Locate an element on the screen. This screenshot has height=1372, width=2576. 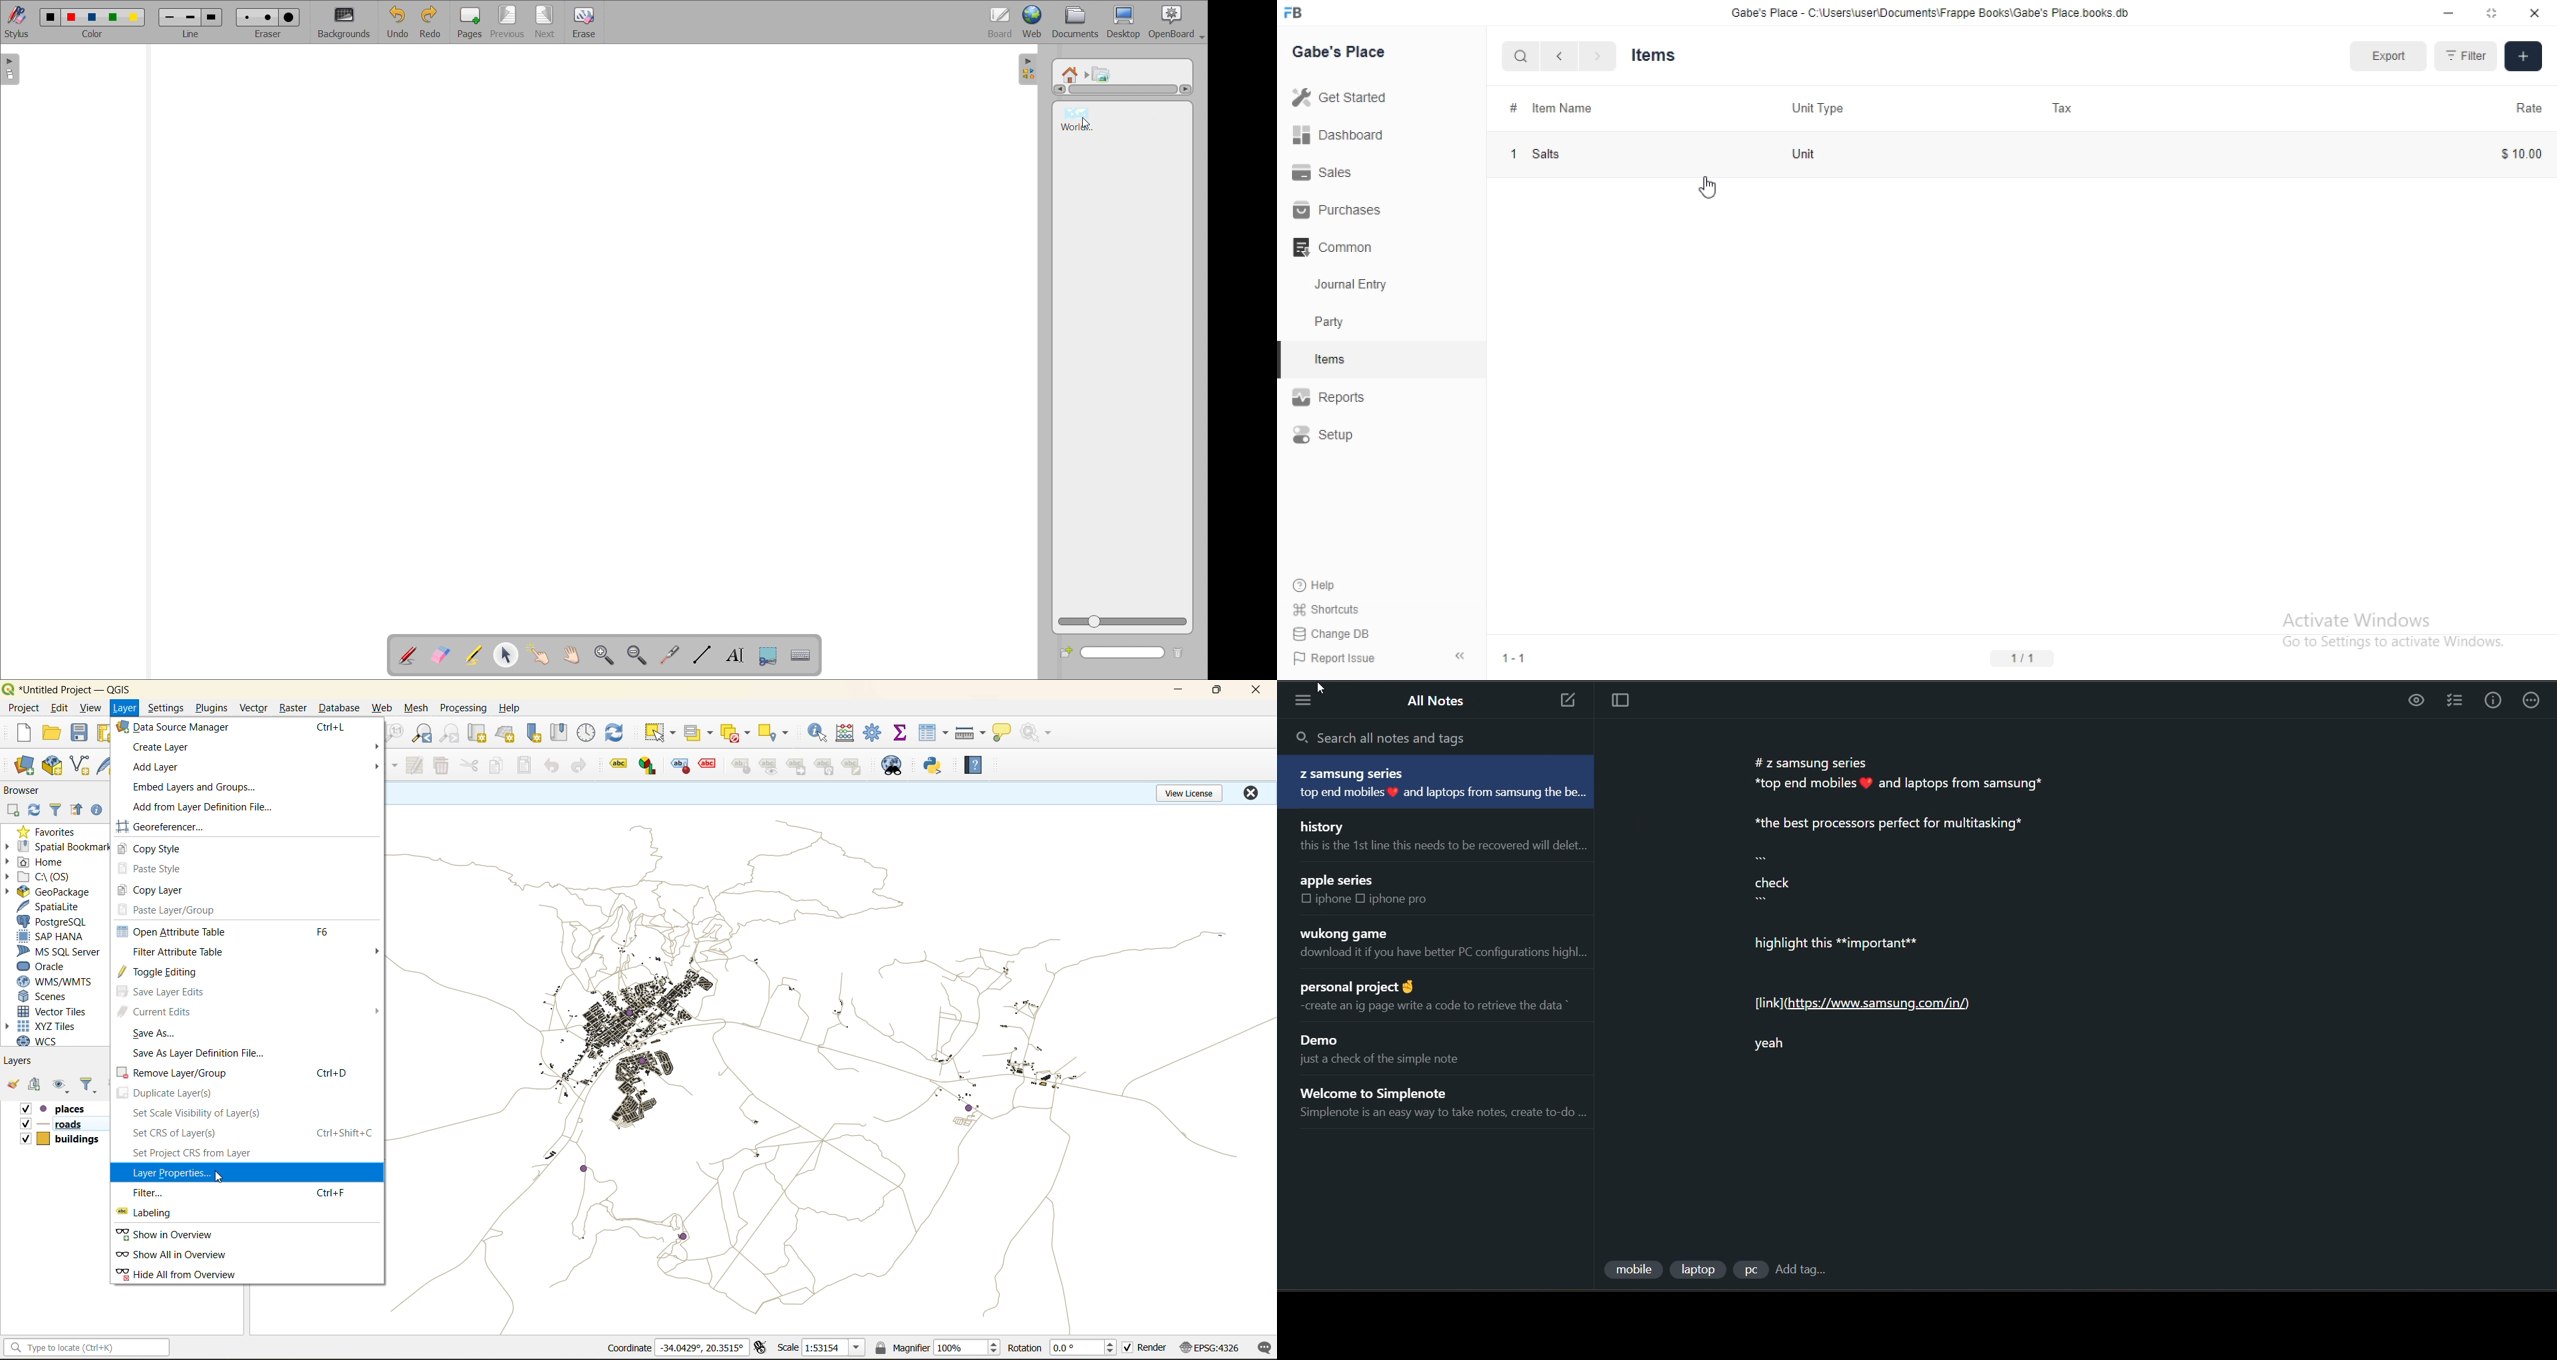
Item Name is located at coordinates (1558, 109).